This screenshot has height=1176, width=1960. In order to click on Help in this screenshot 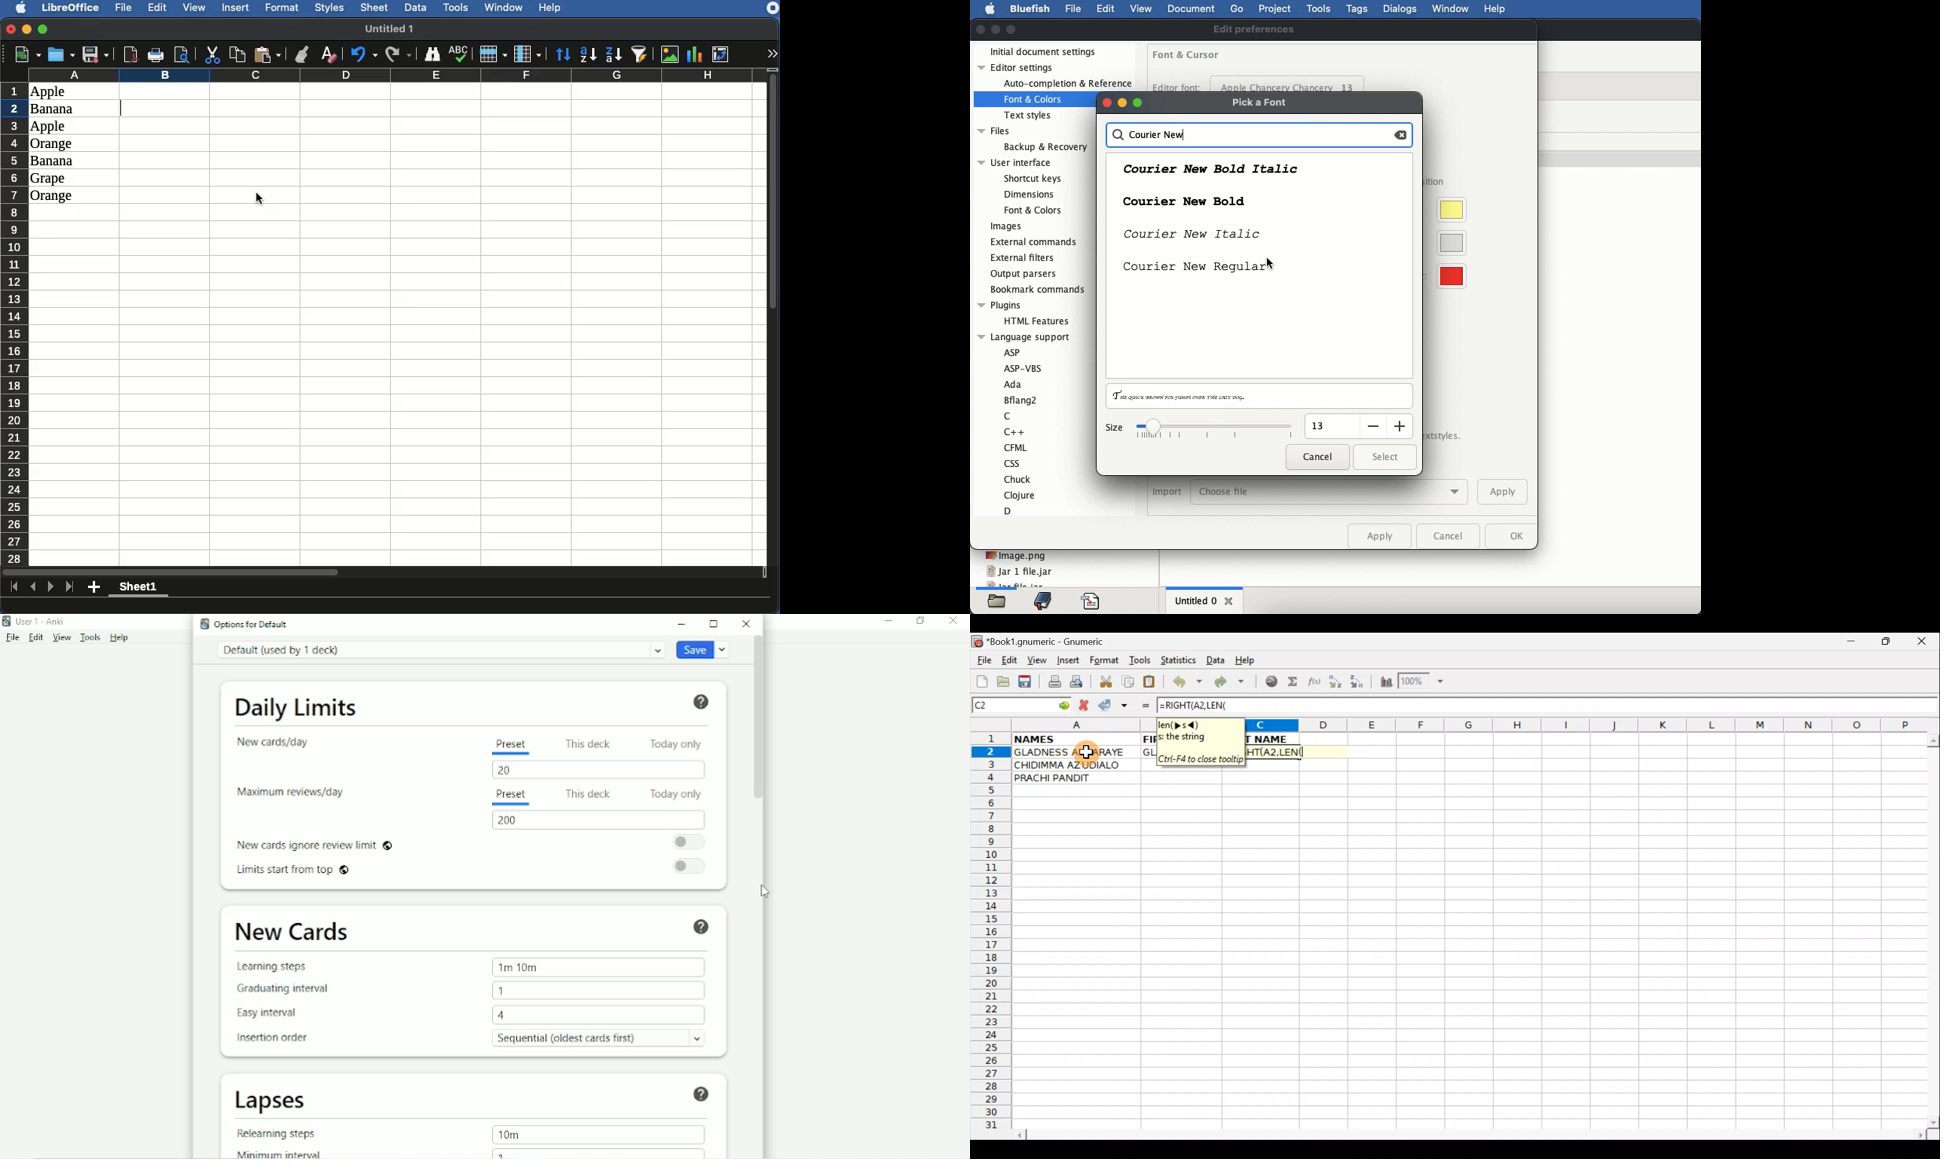, I will do `click(704, 1095)`.